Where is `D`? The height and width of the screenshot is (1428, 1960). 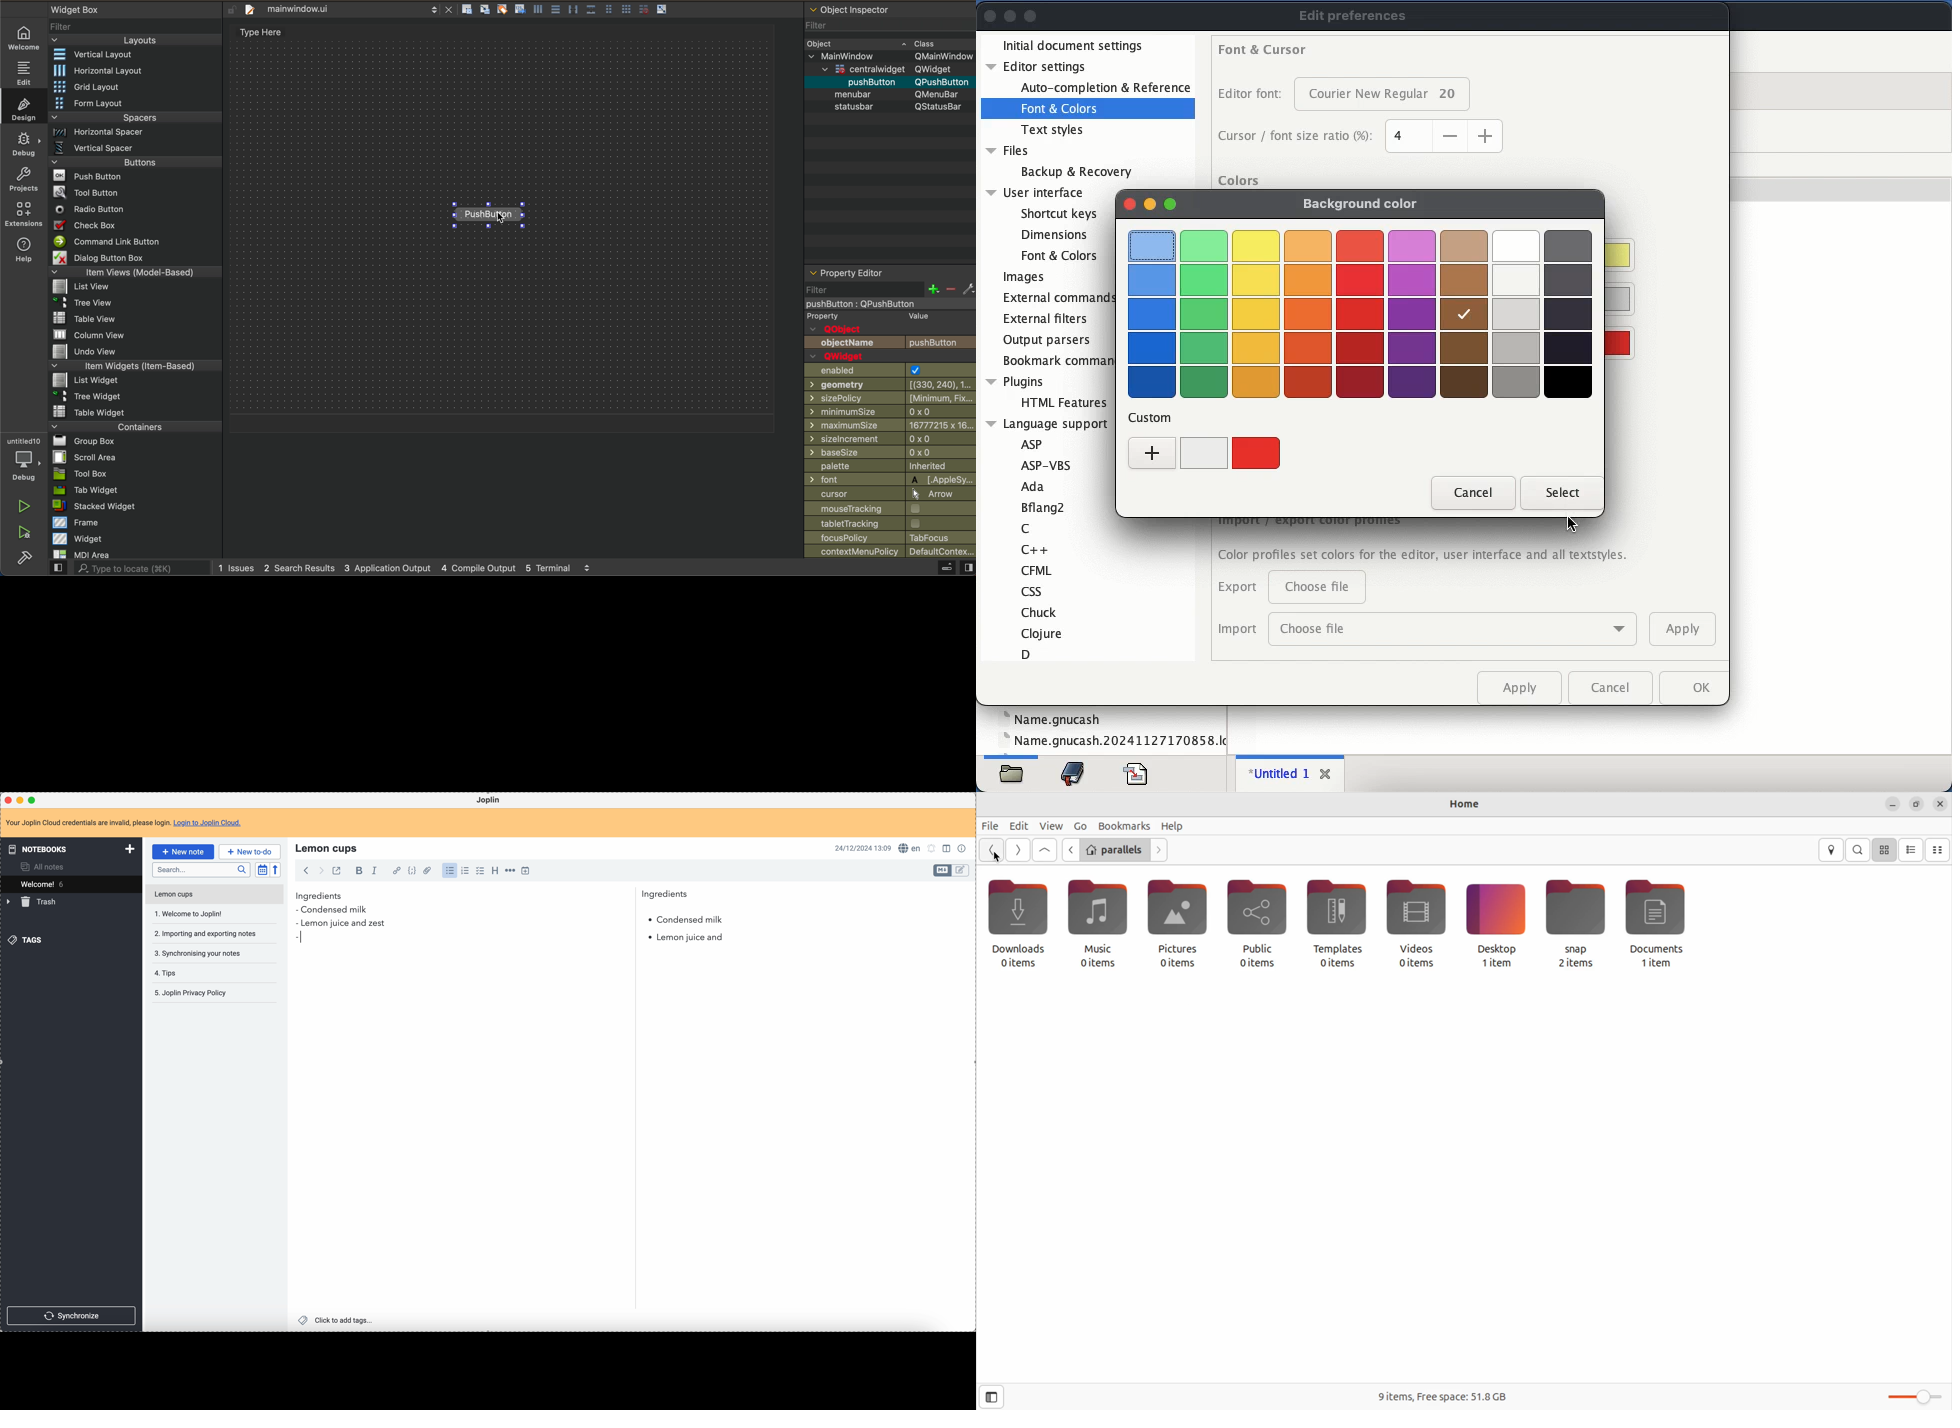 D is located at coordinates (1027, 654).